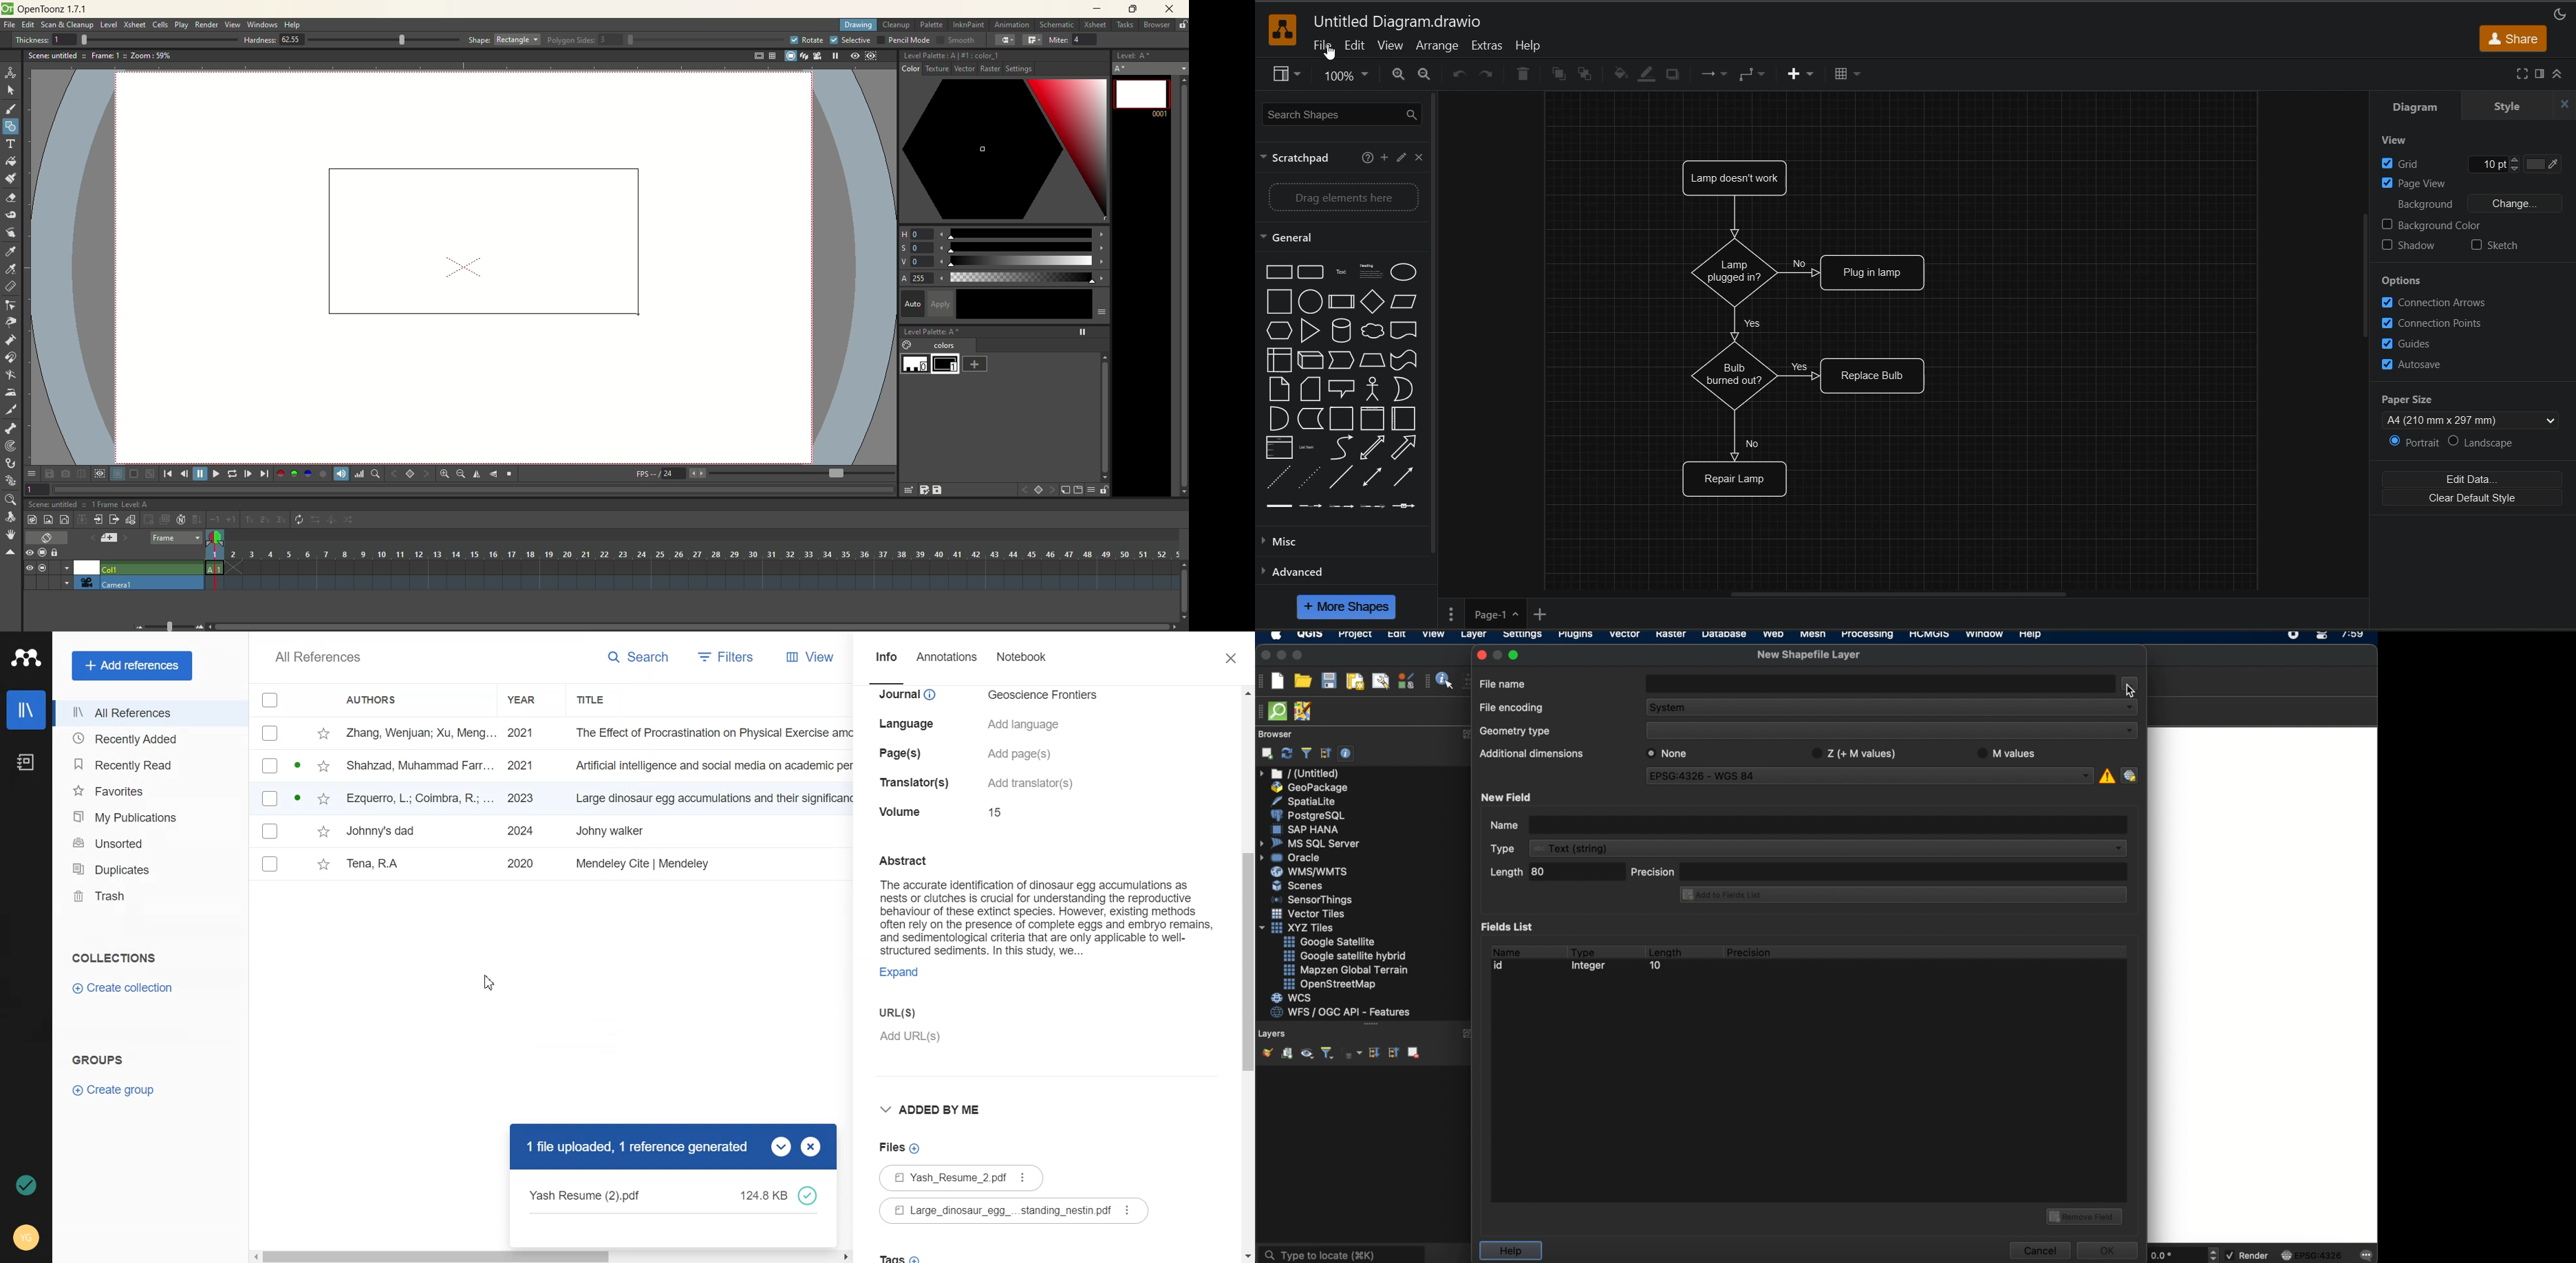 Image resolution: width=2576 pixels, height=1288 pixels. I want to click on camera view, so click(814, 56).